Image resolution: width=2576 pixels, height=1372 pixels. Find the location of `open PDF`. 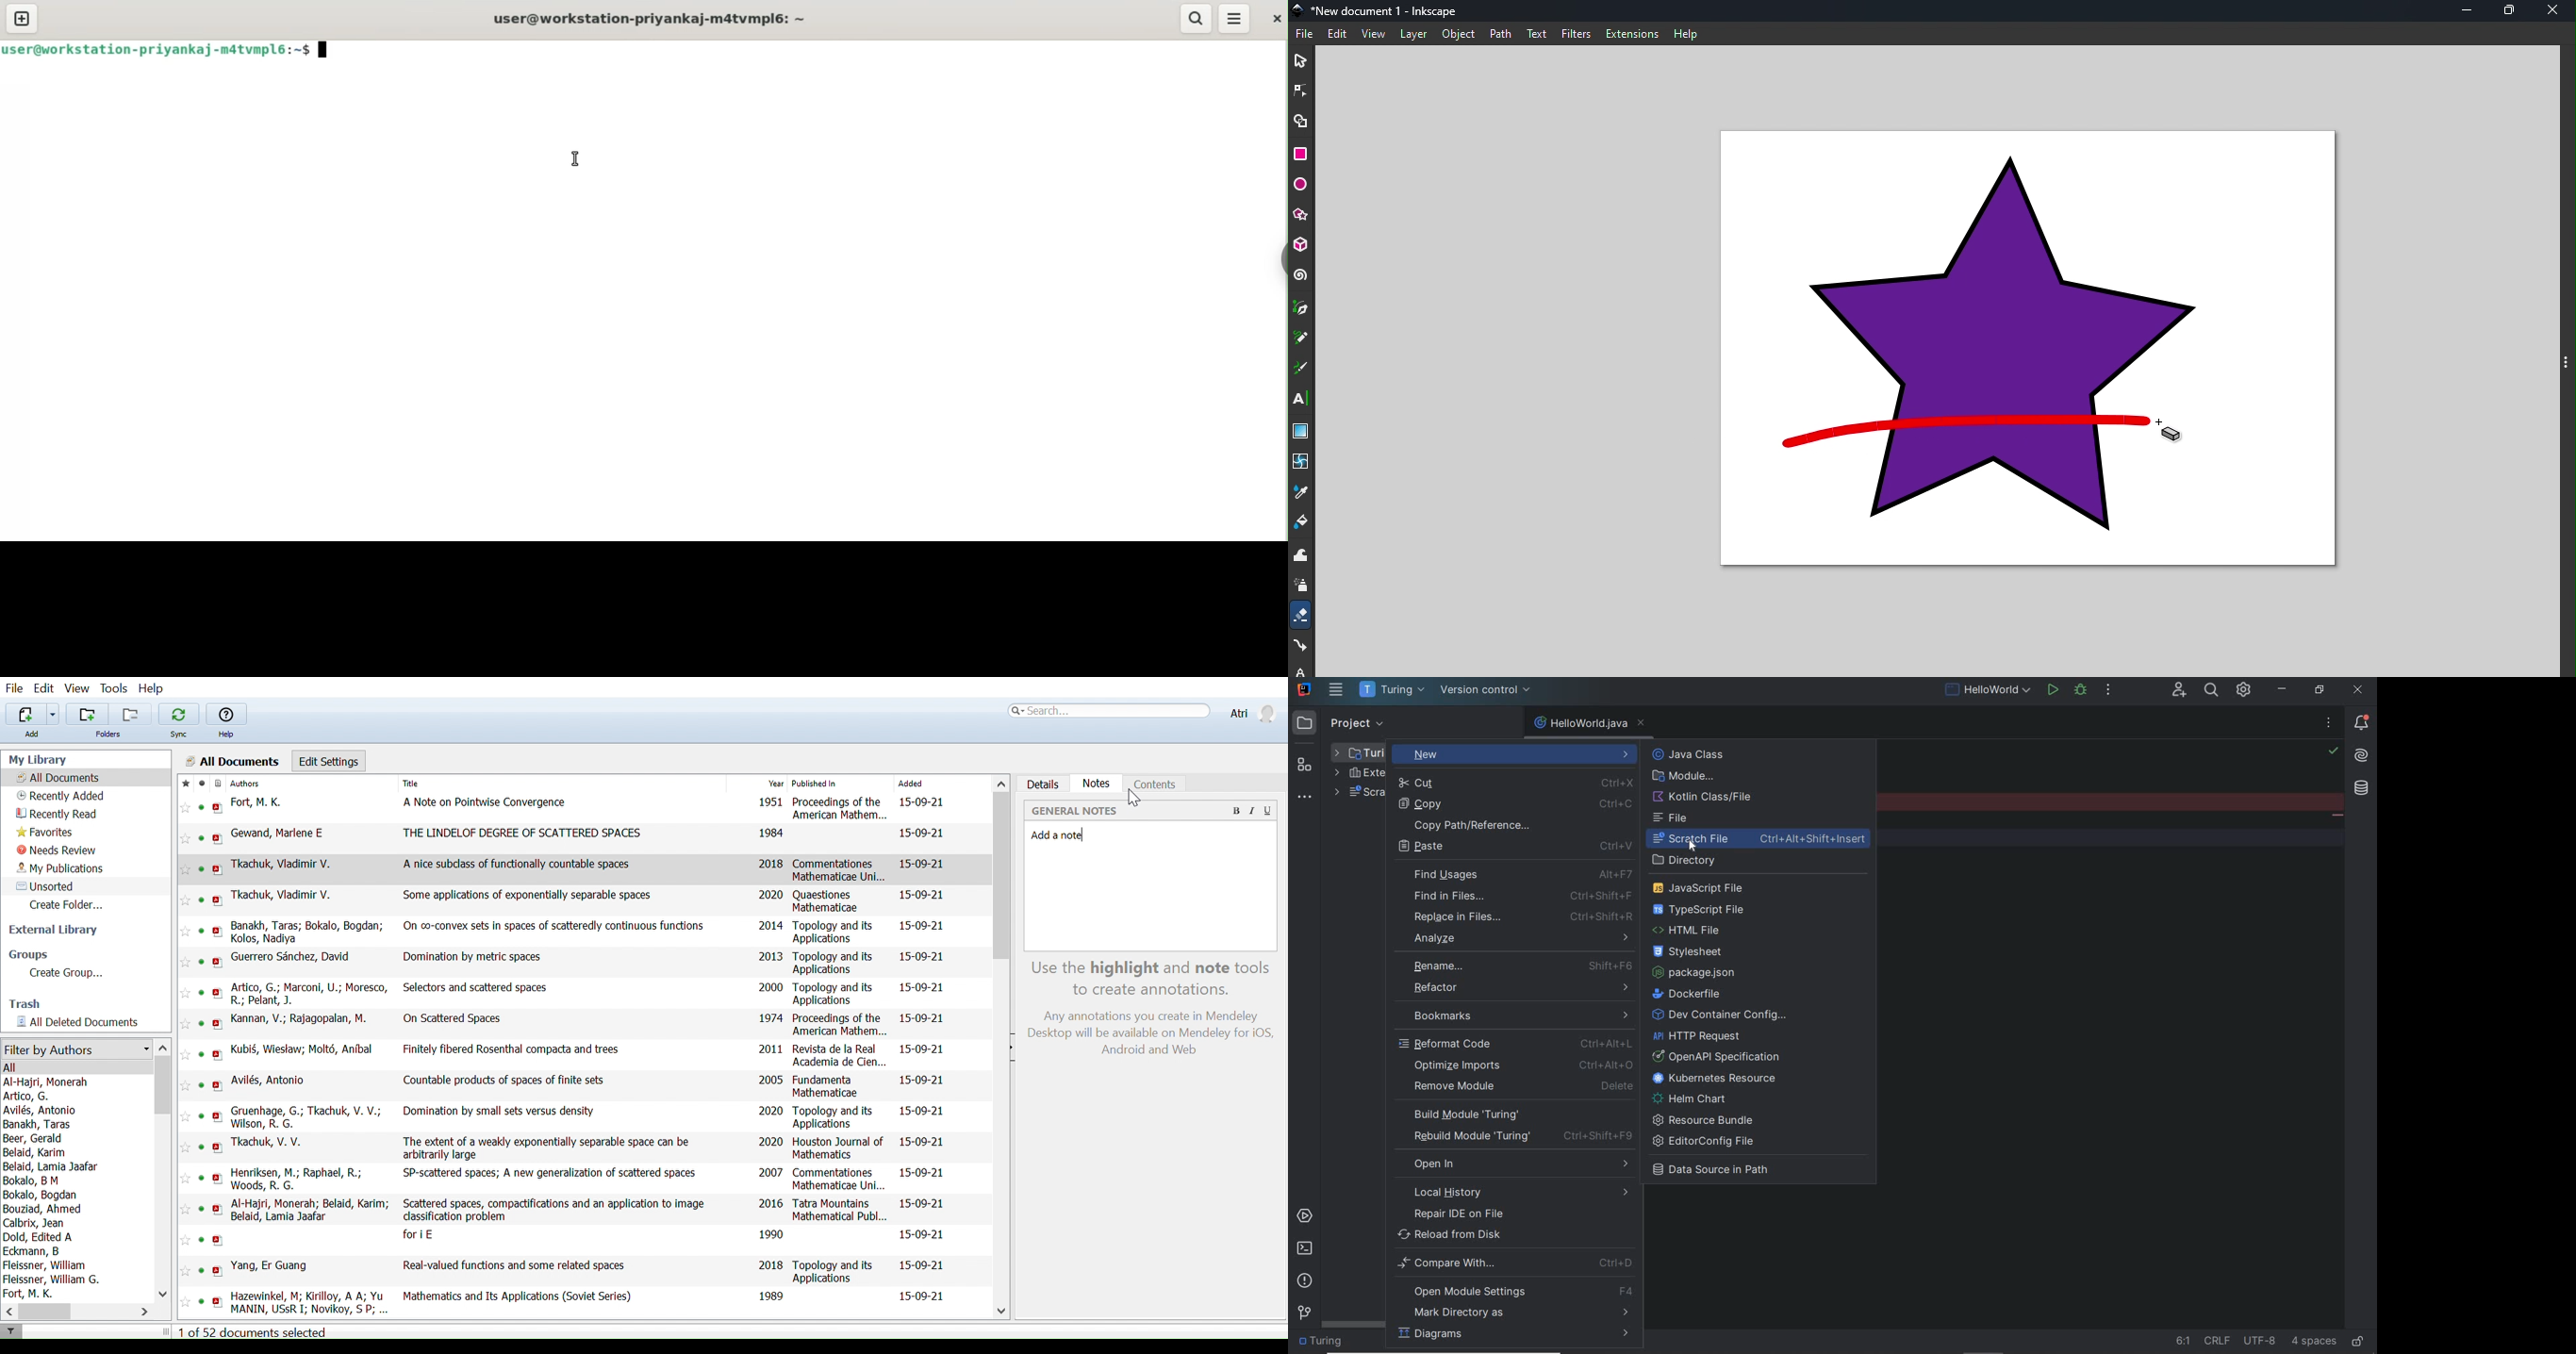

open PDF is located at coordinates (218, 1303).